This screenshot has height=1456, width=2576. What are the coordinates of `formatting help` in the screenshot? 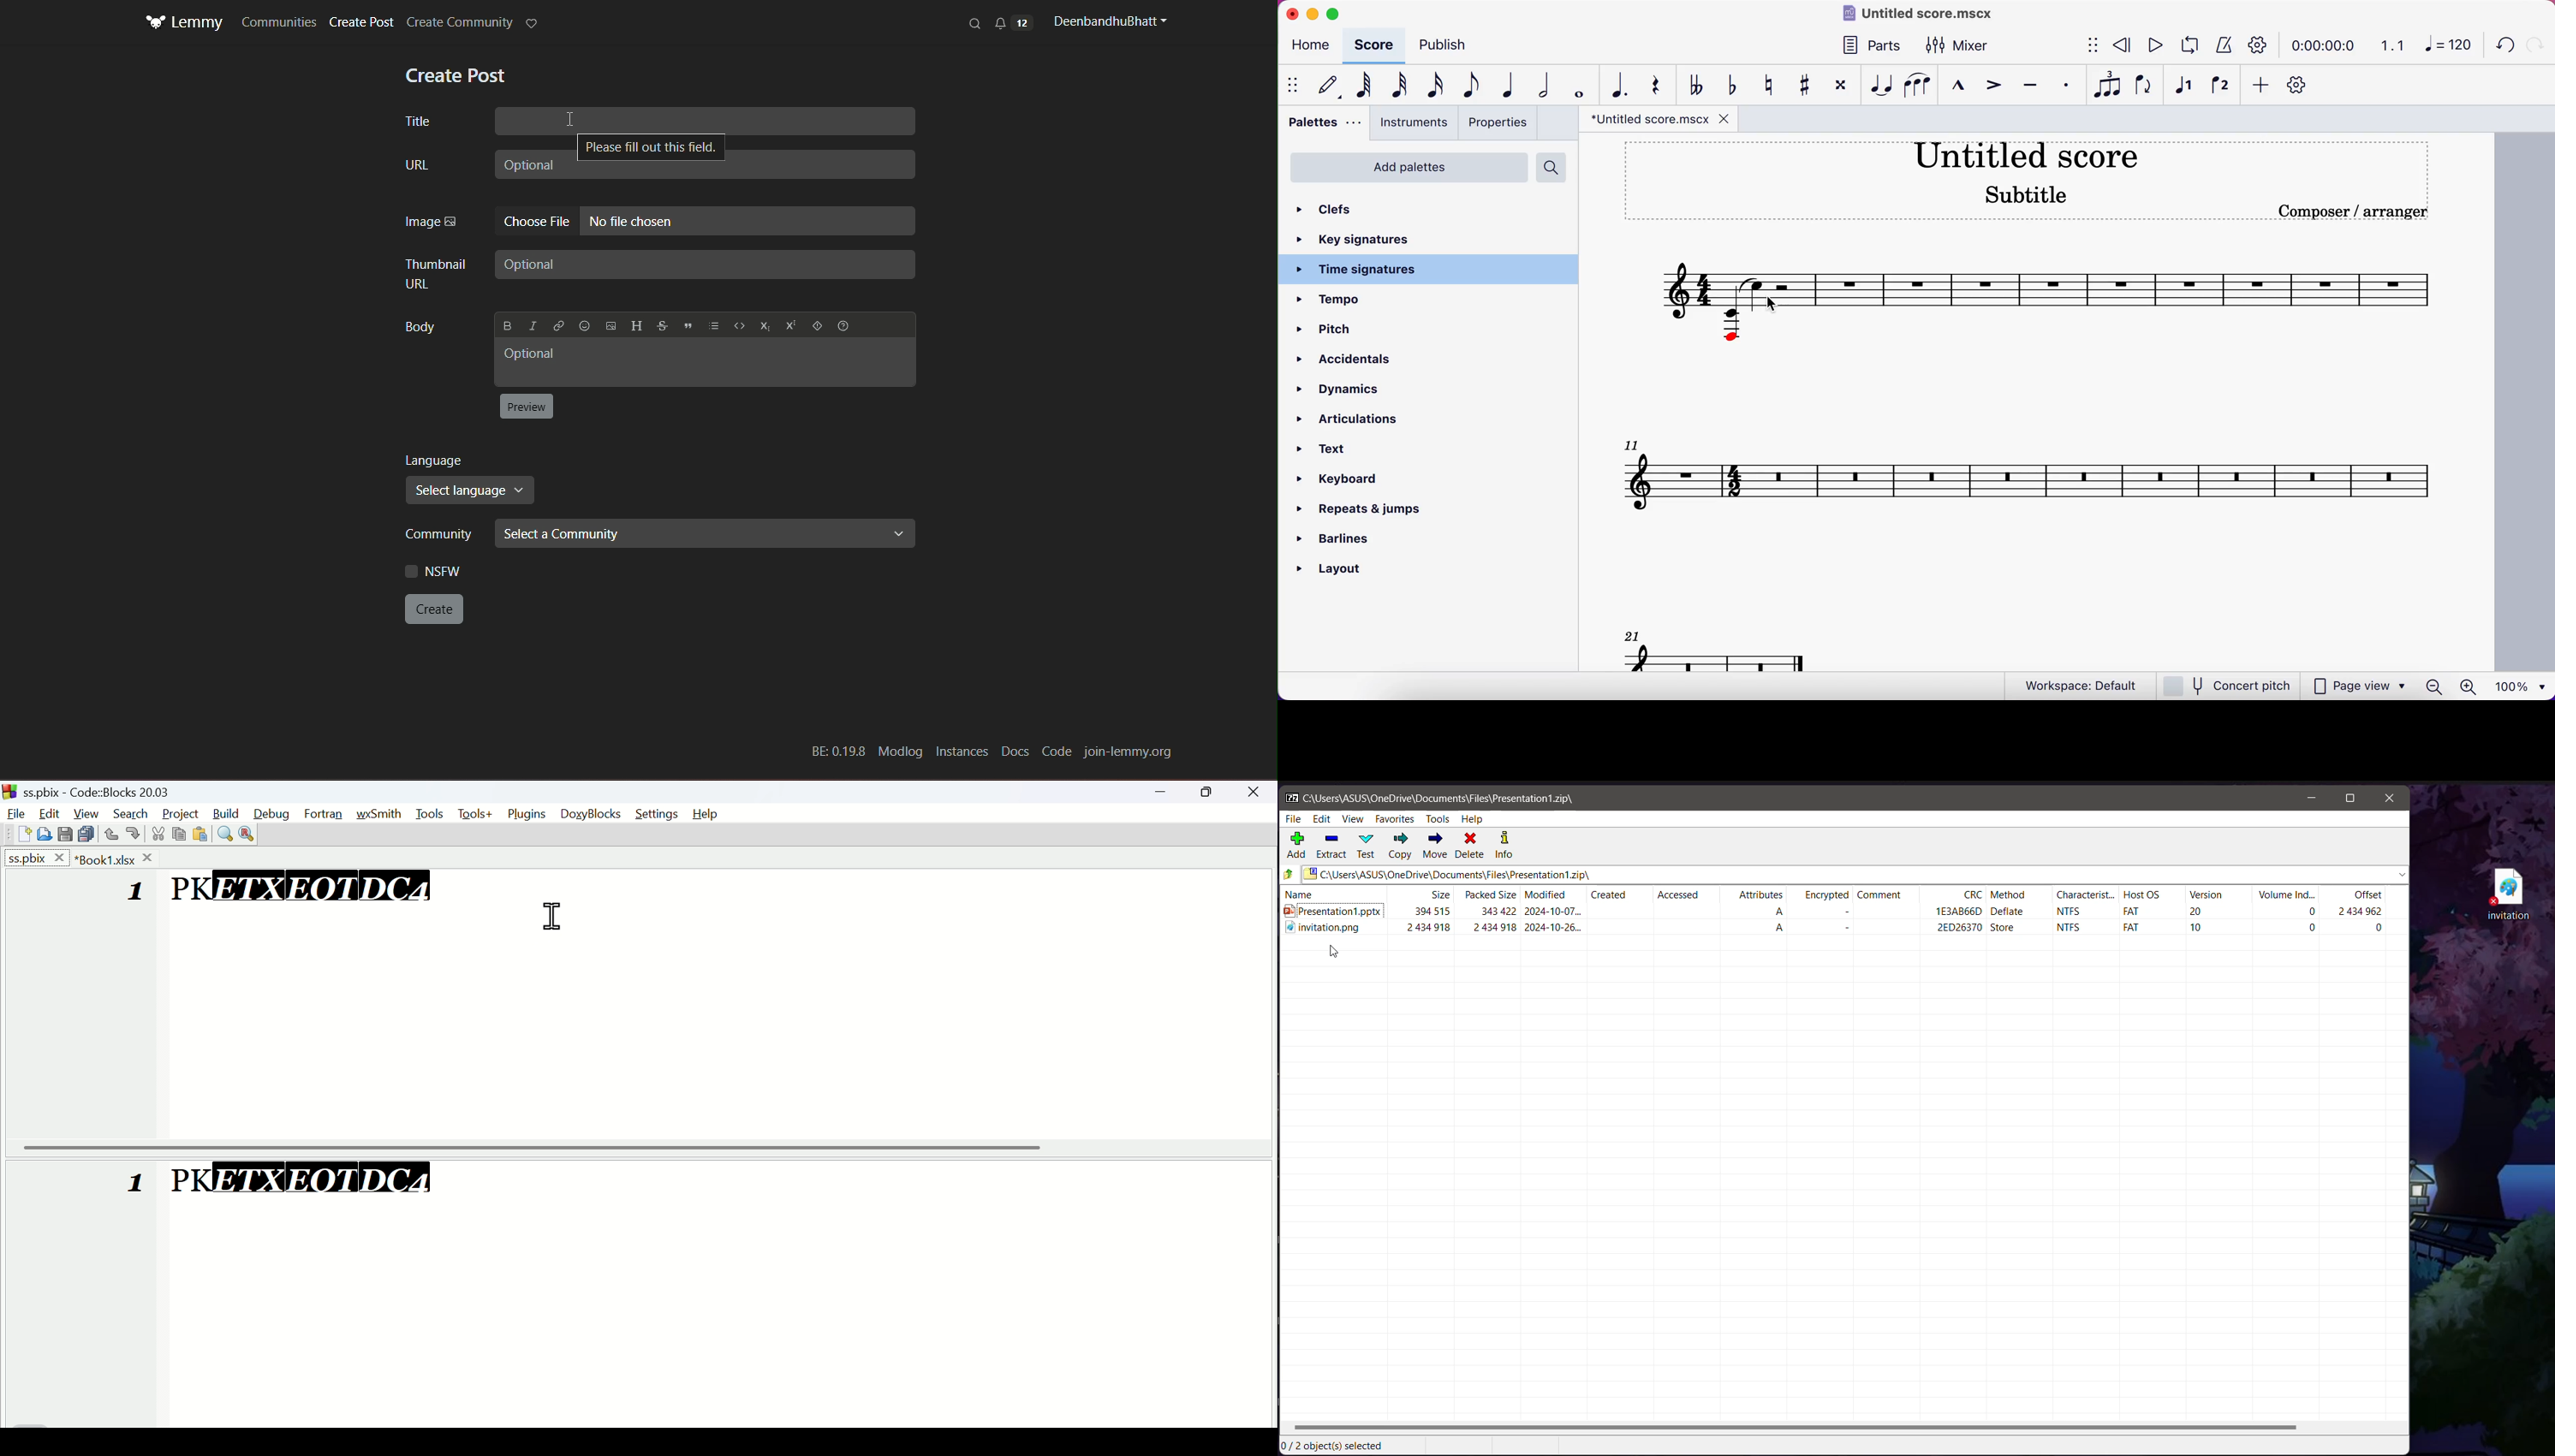 It's located at (844, 324).